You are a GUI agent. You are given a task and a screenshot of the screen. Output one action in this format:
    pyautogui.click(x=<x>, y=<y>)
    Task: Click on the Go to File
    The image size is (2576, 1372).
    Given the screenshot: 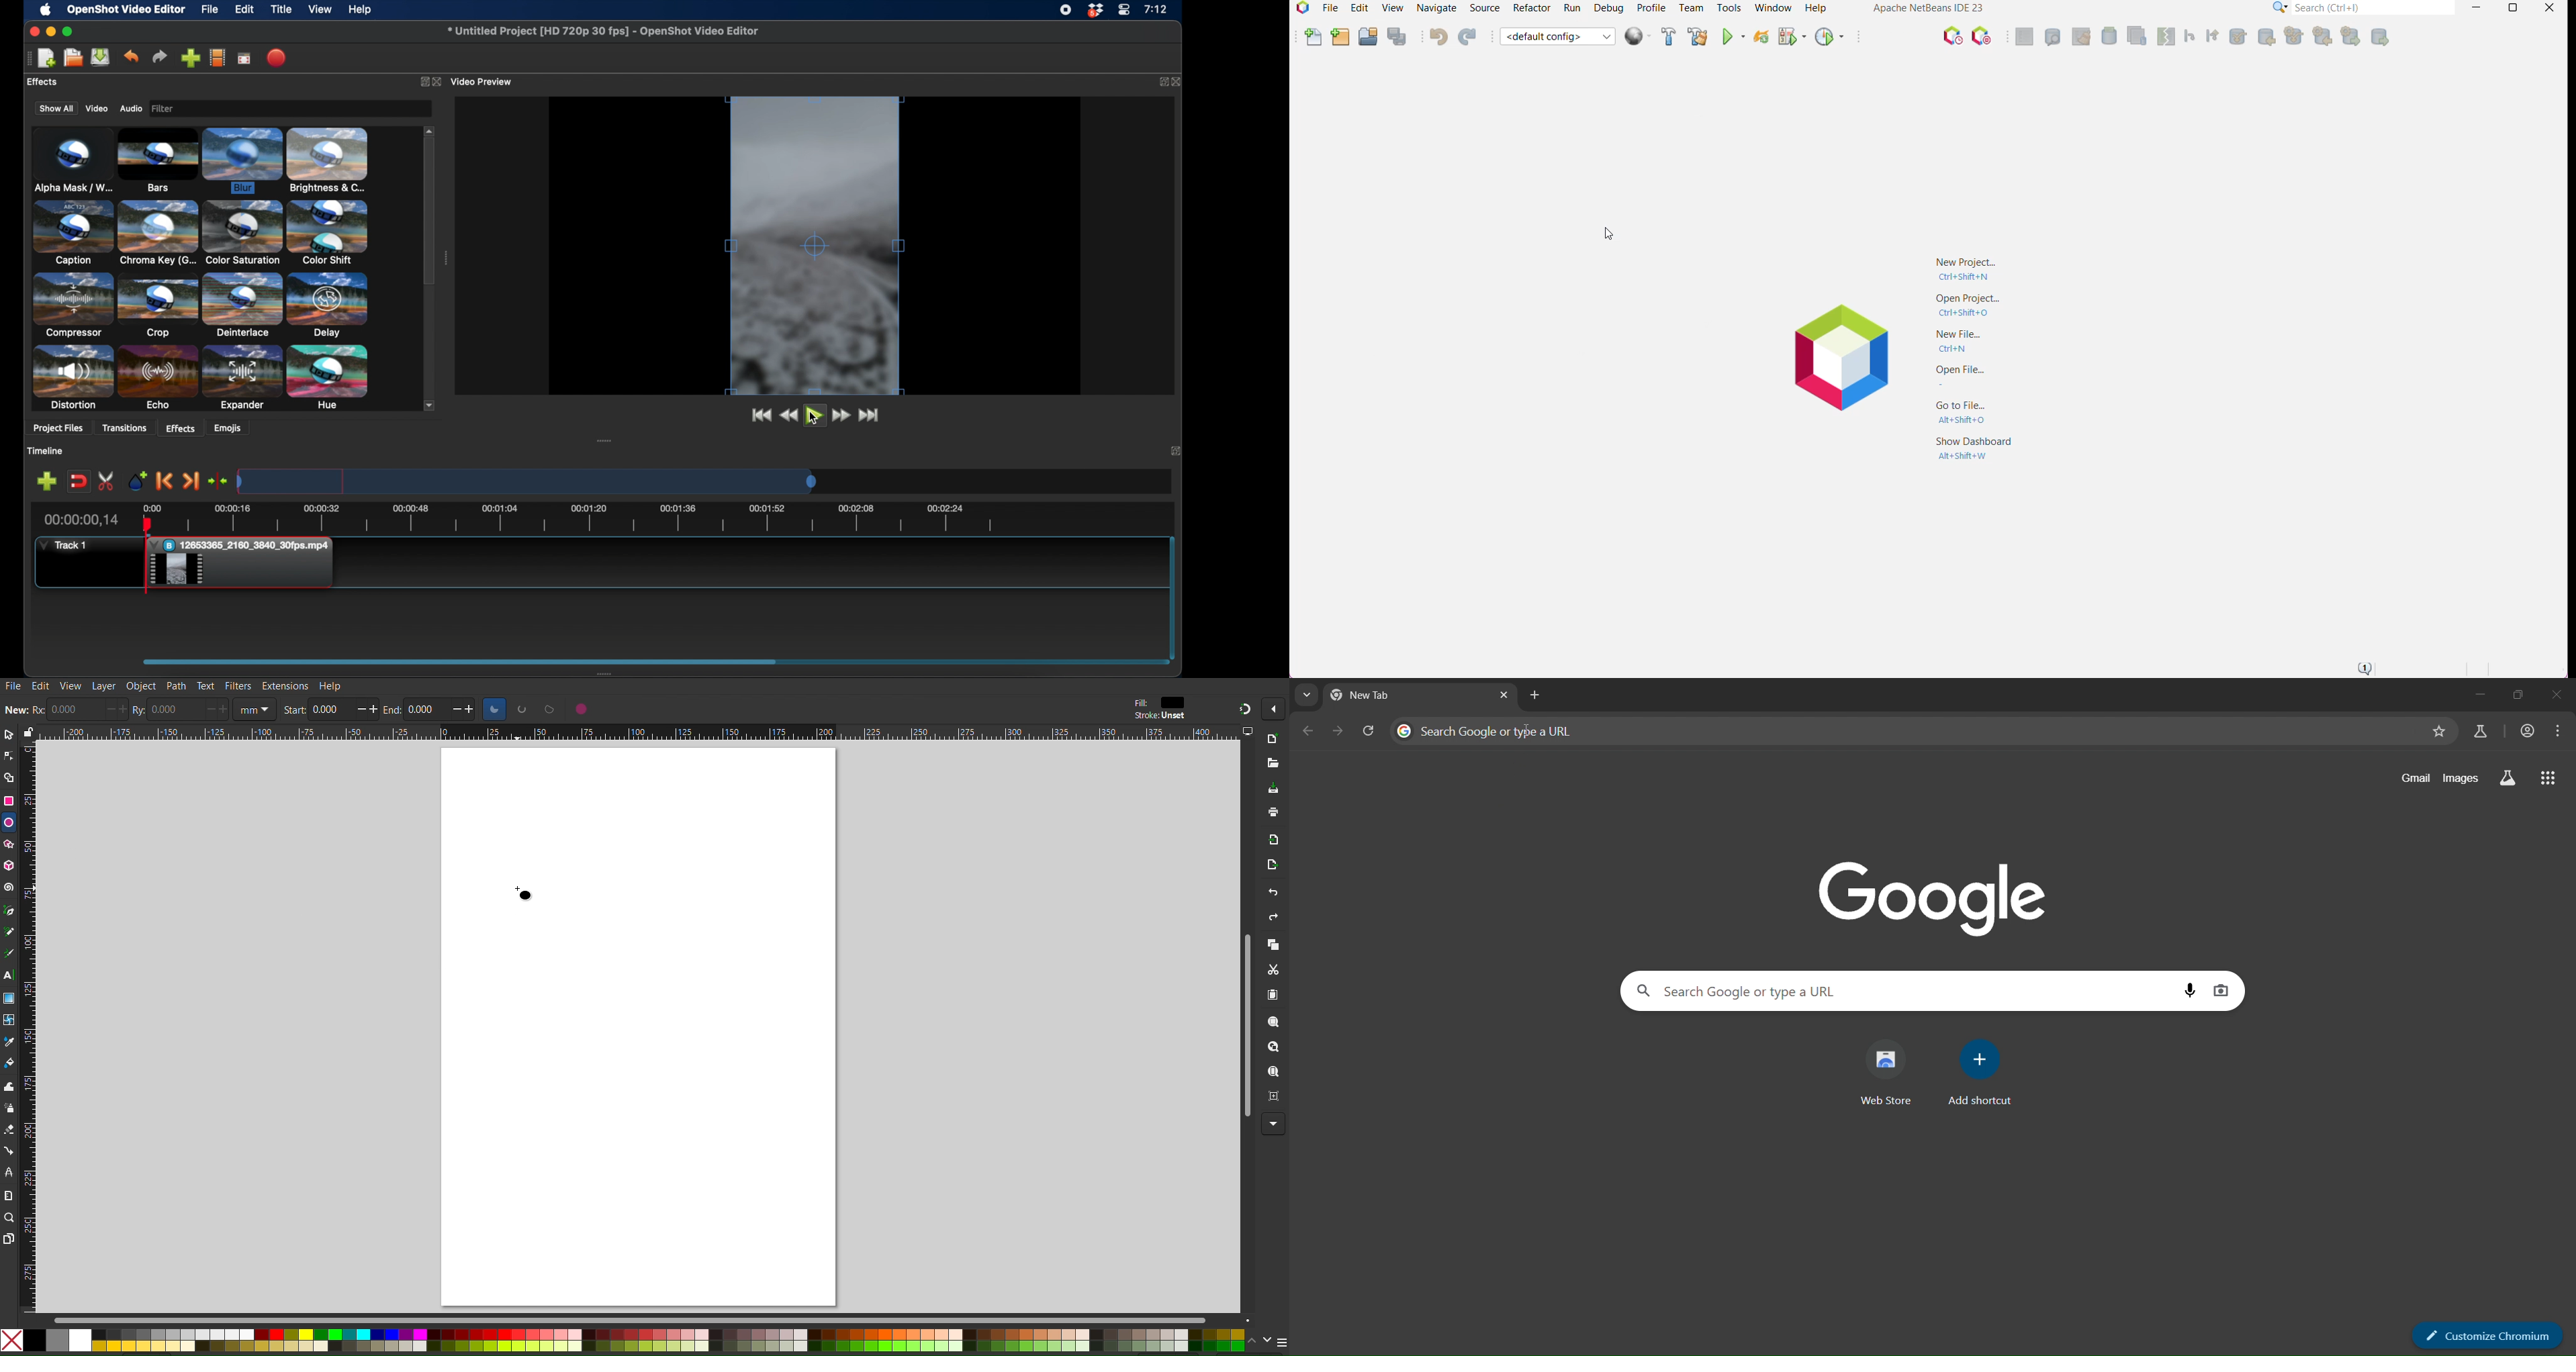 What is the action you would take?
    pyautogui.click(x=1969, y=411)
    